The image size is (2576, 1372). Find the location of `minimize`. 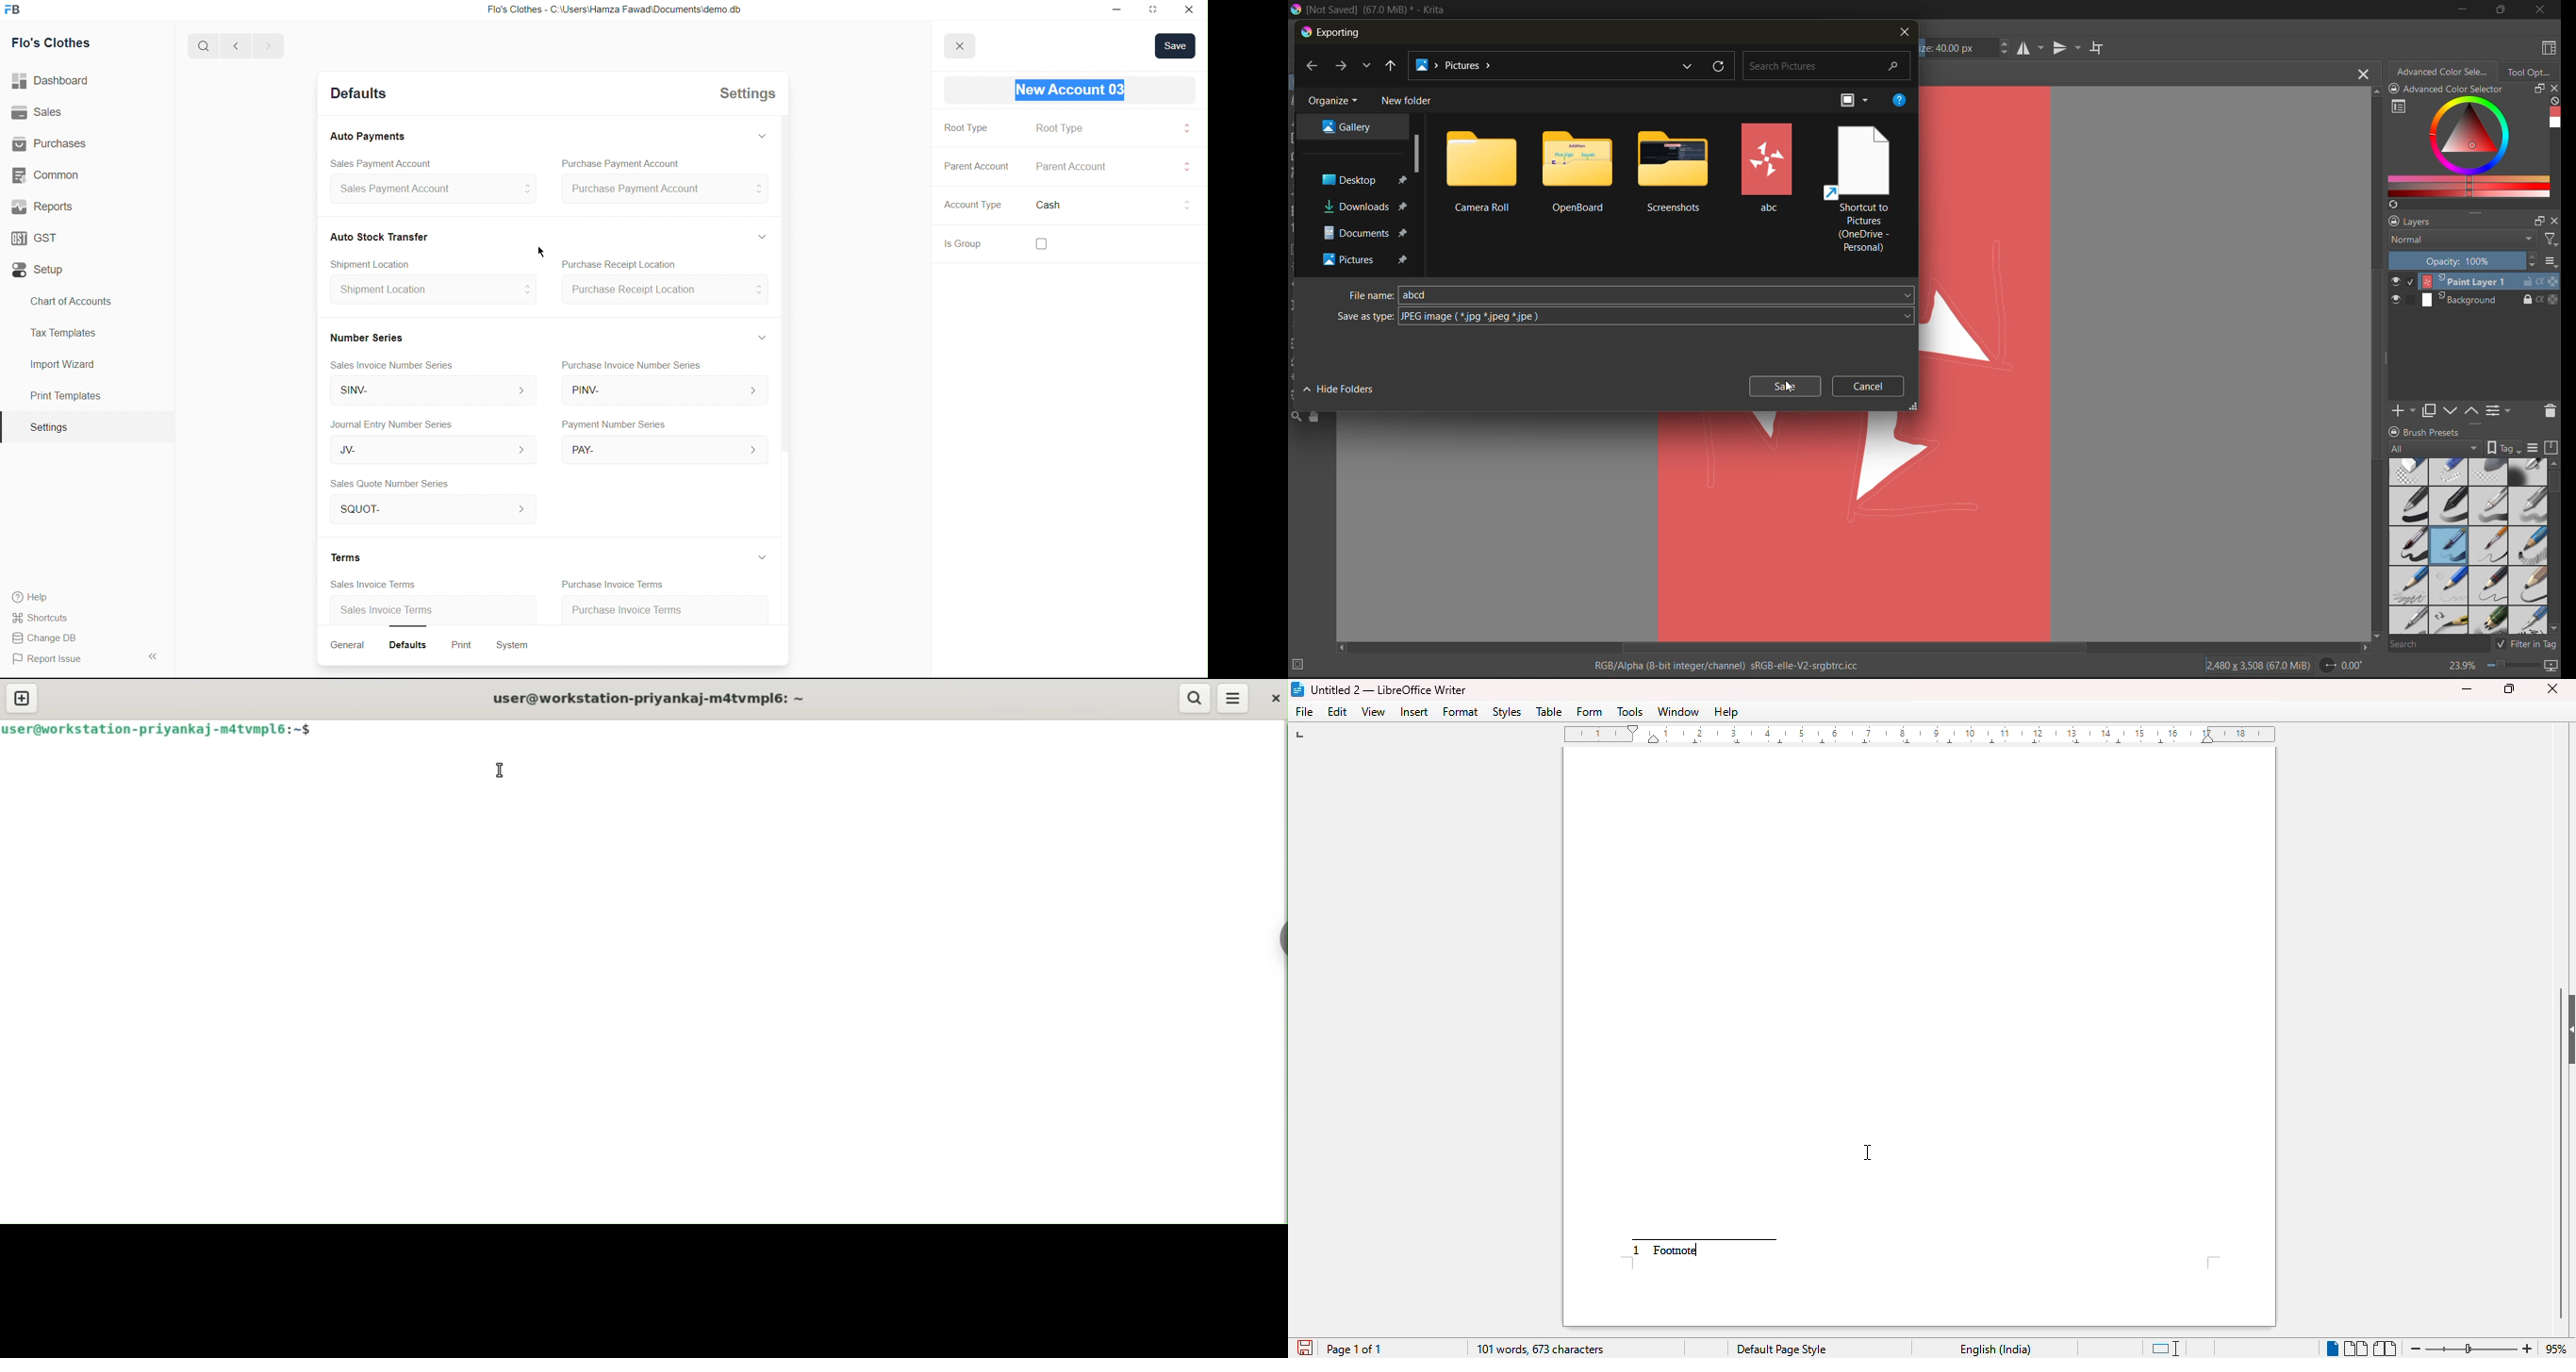

minimize is located at coordinates (2467, 689).